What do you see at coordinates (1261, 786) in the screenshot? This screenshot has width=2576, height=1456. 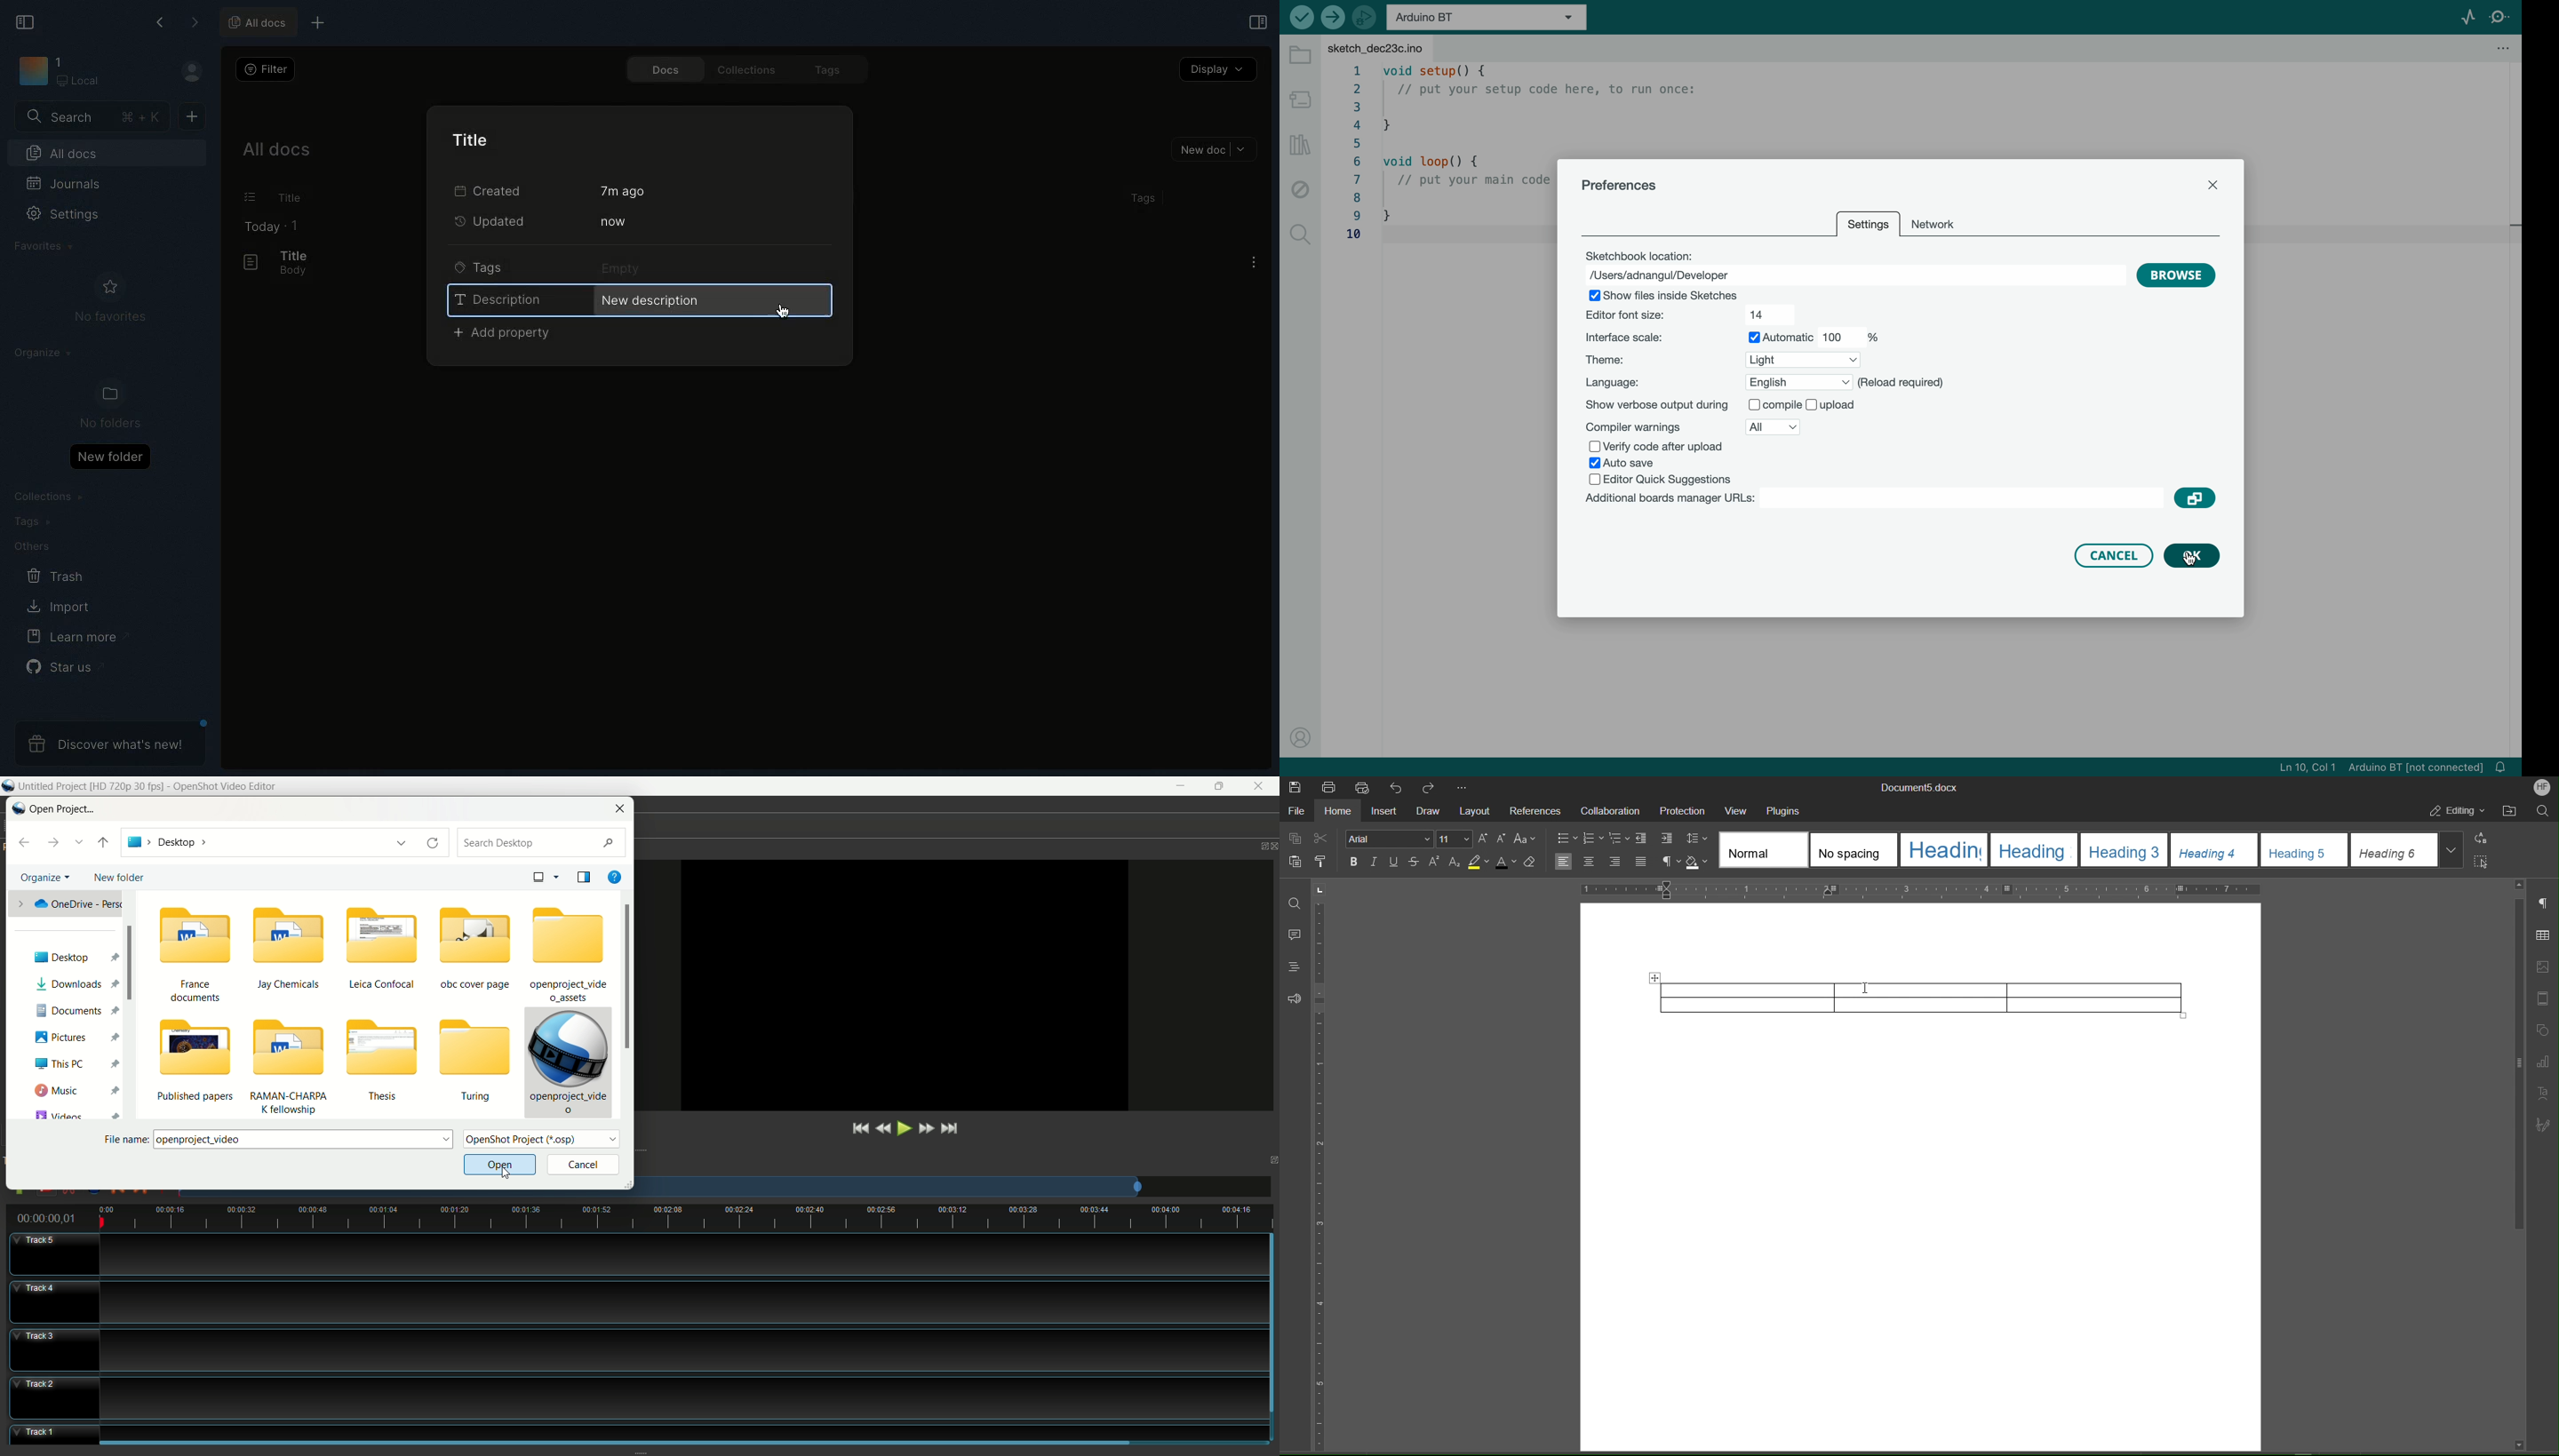 I see `close` at bounding box center [1261, 786].